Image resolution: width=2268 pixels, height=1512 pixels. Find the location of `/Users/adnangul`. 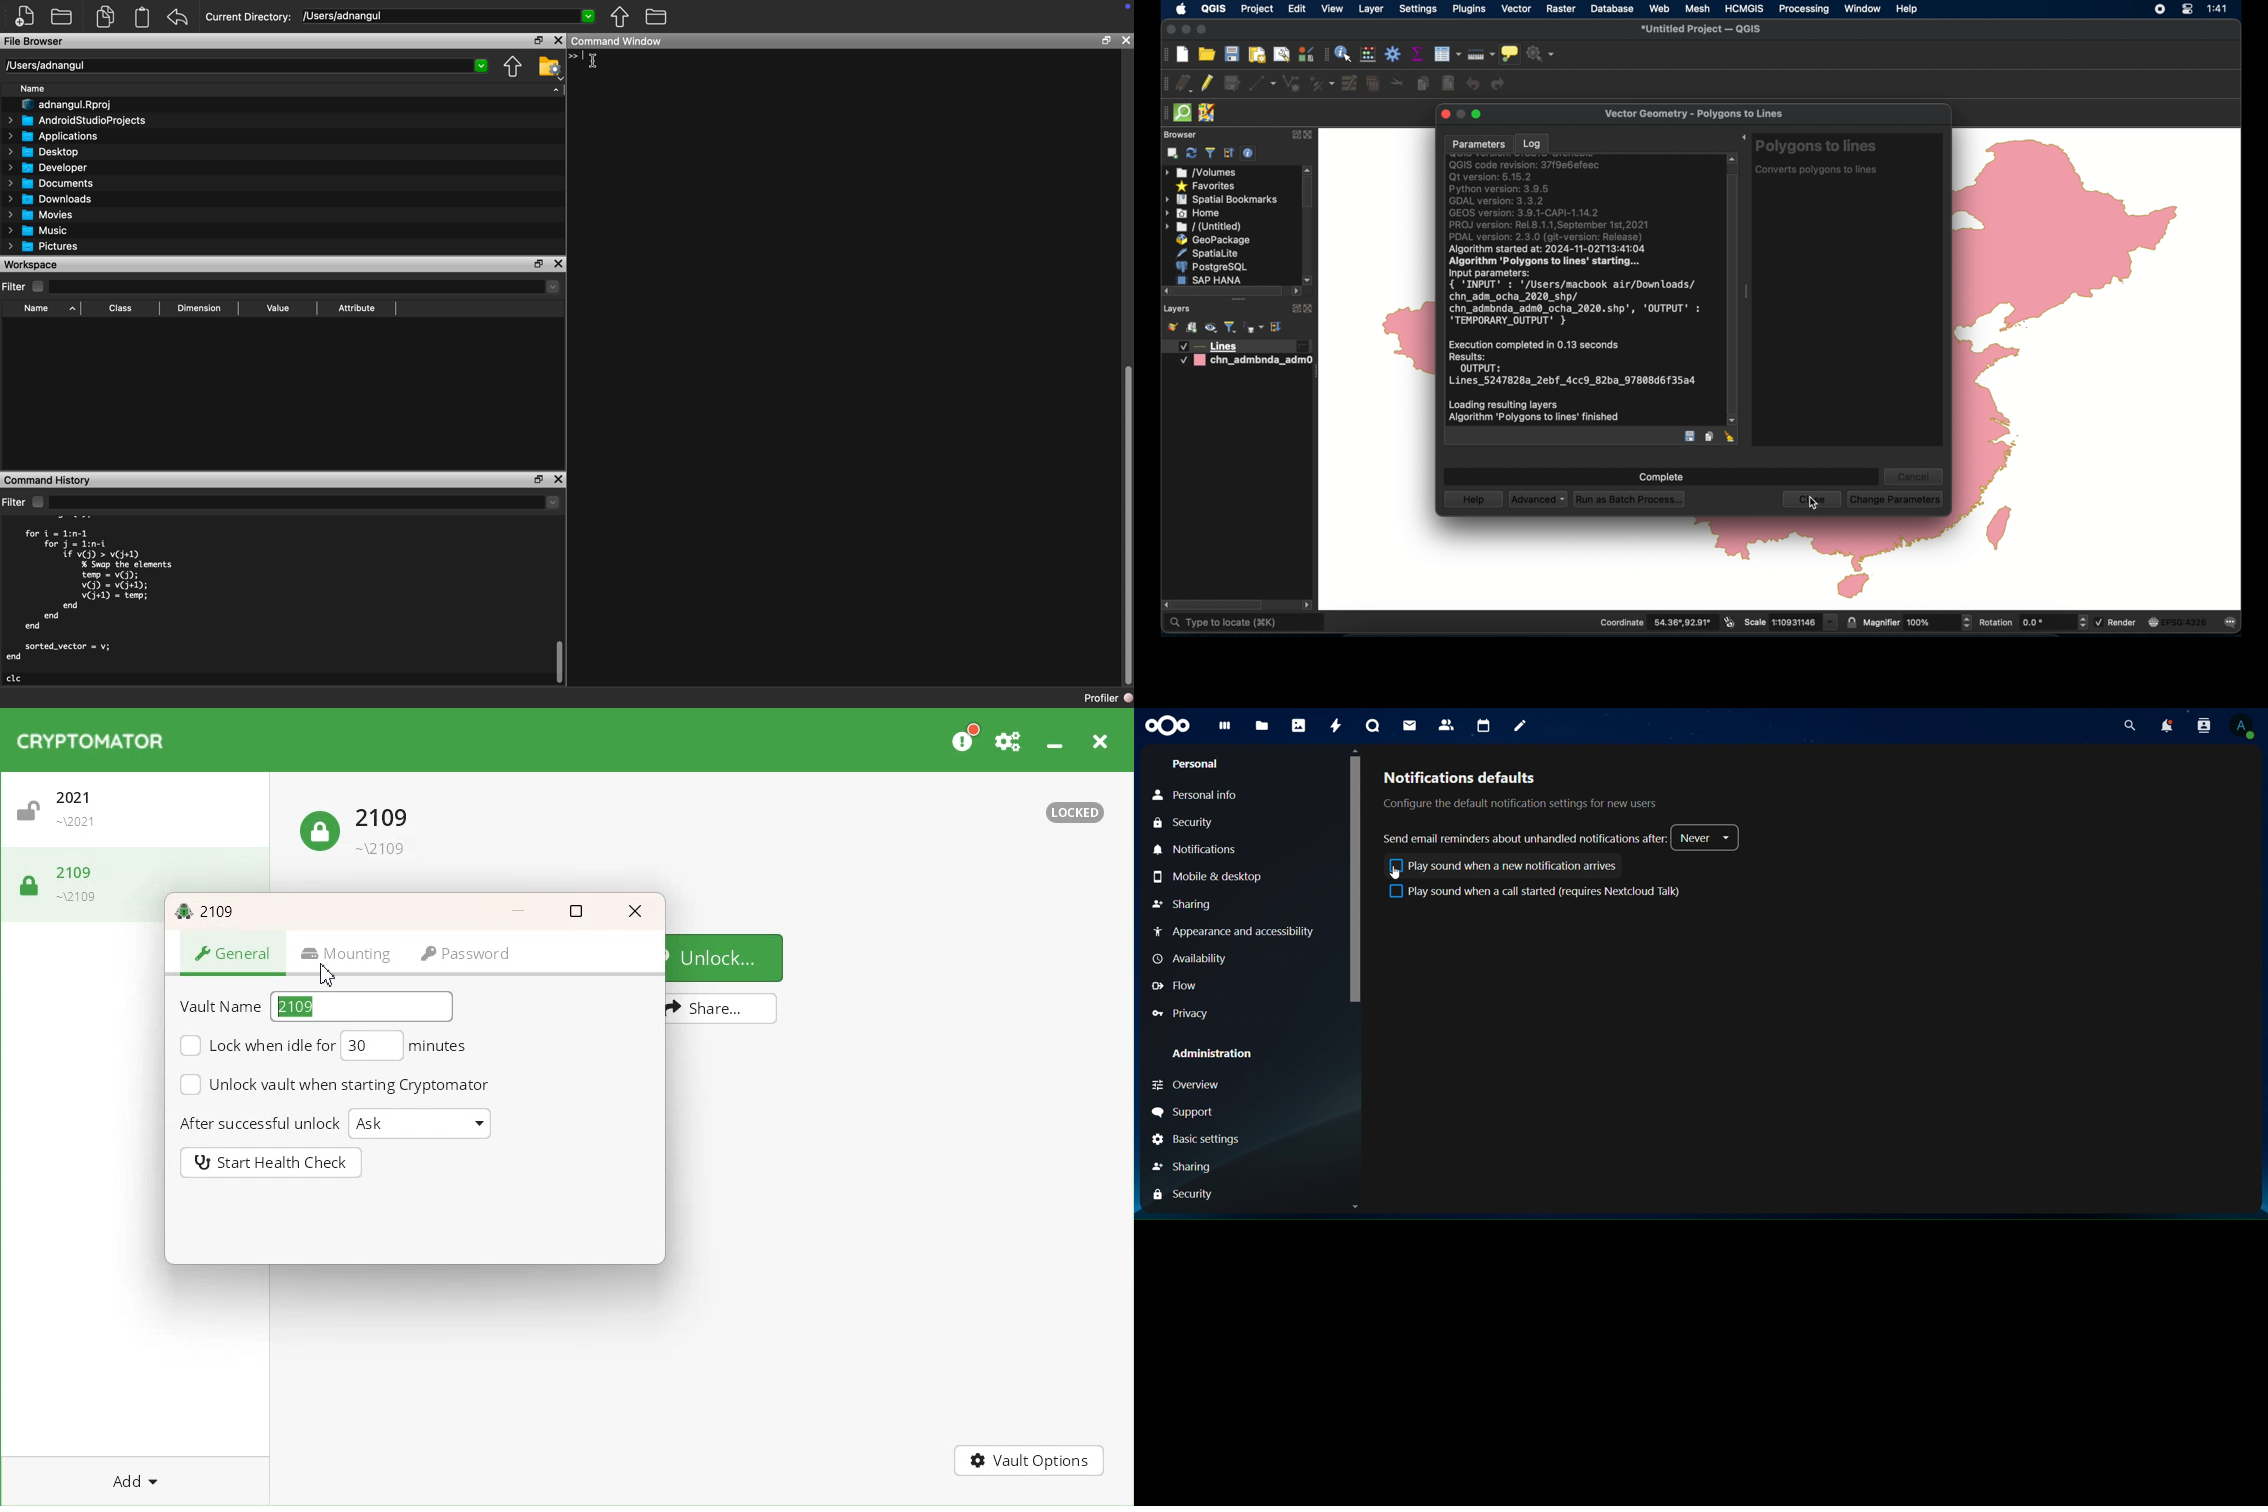

/Users/adnangul is located at coordinates (448, 16).